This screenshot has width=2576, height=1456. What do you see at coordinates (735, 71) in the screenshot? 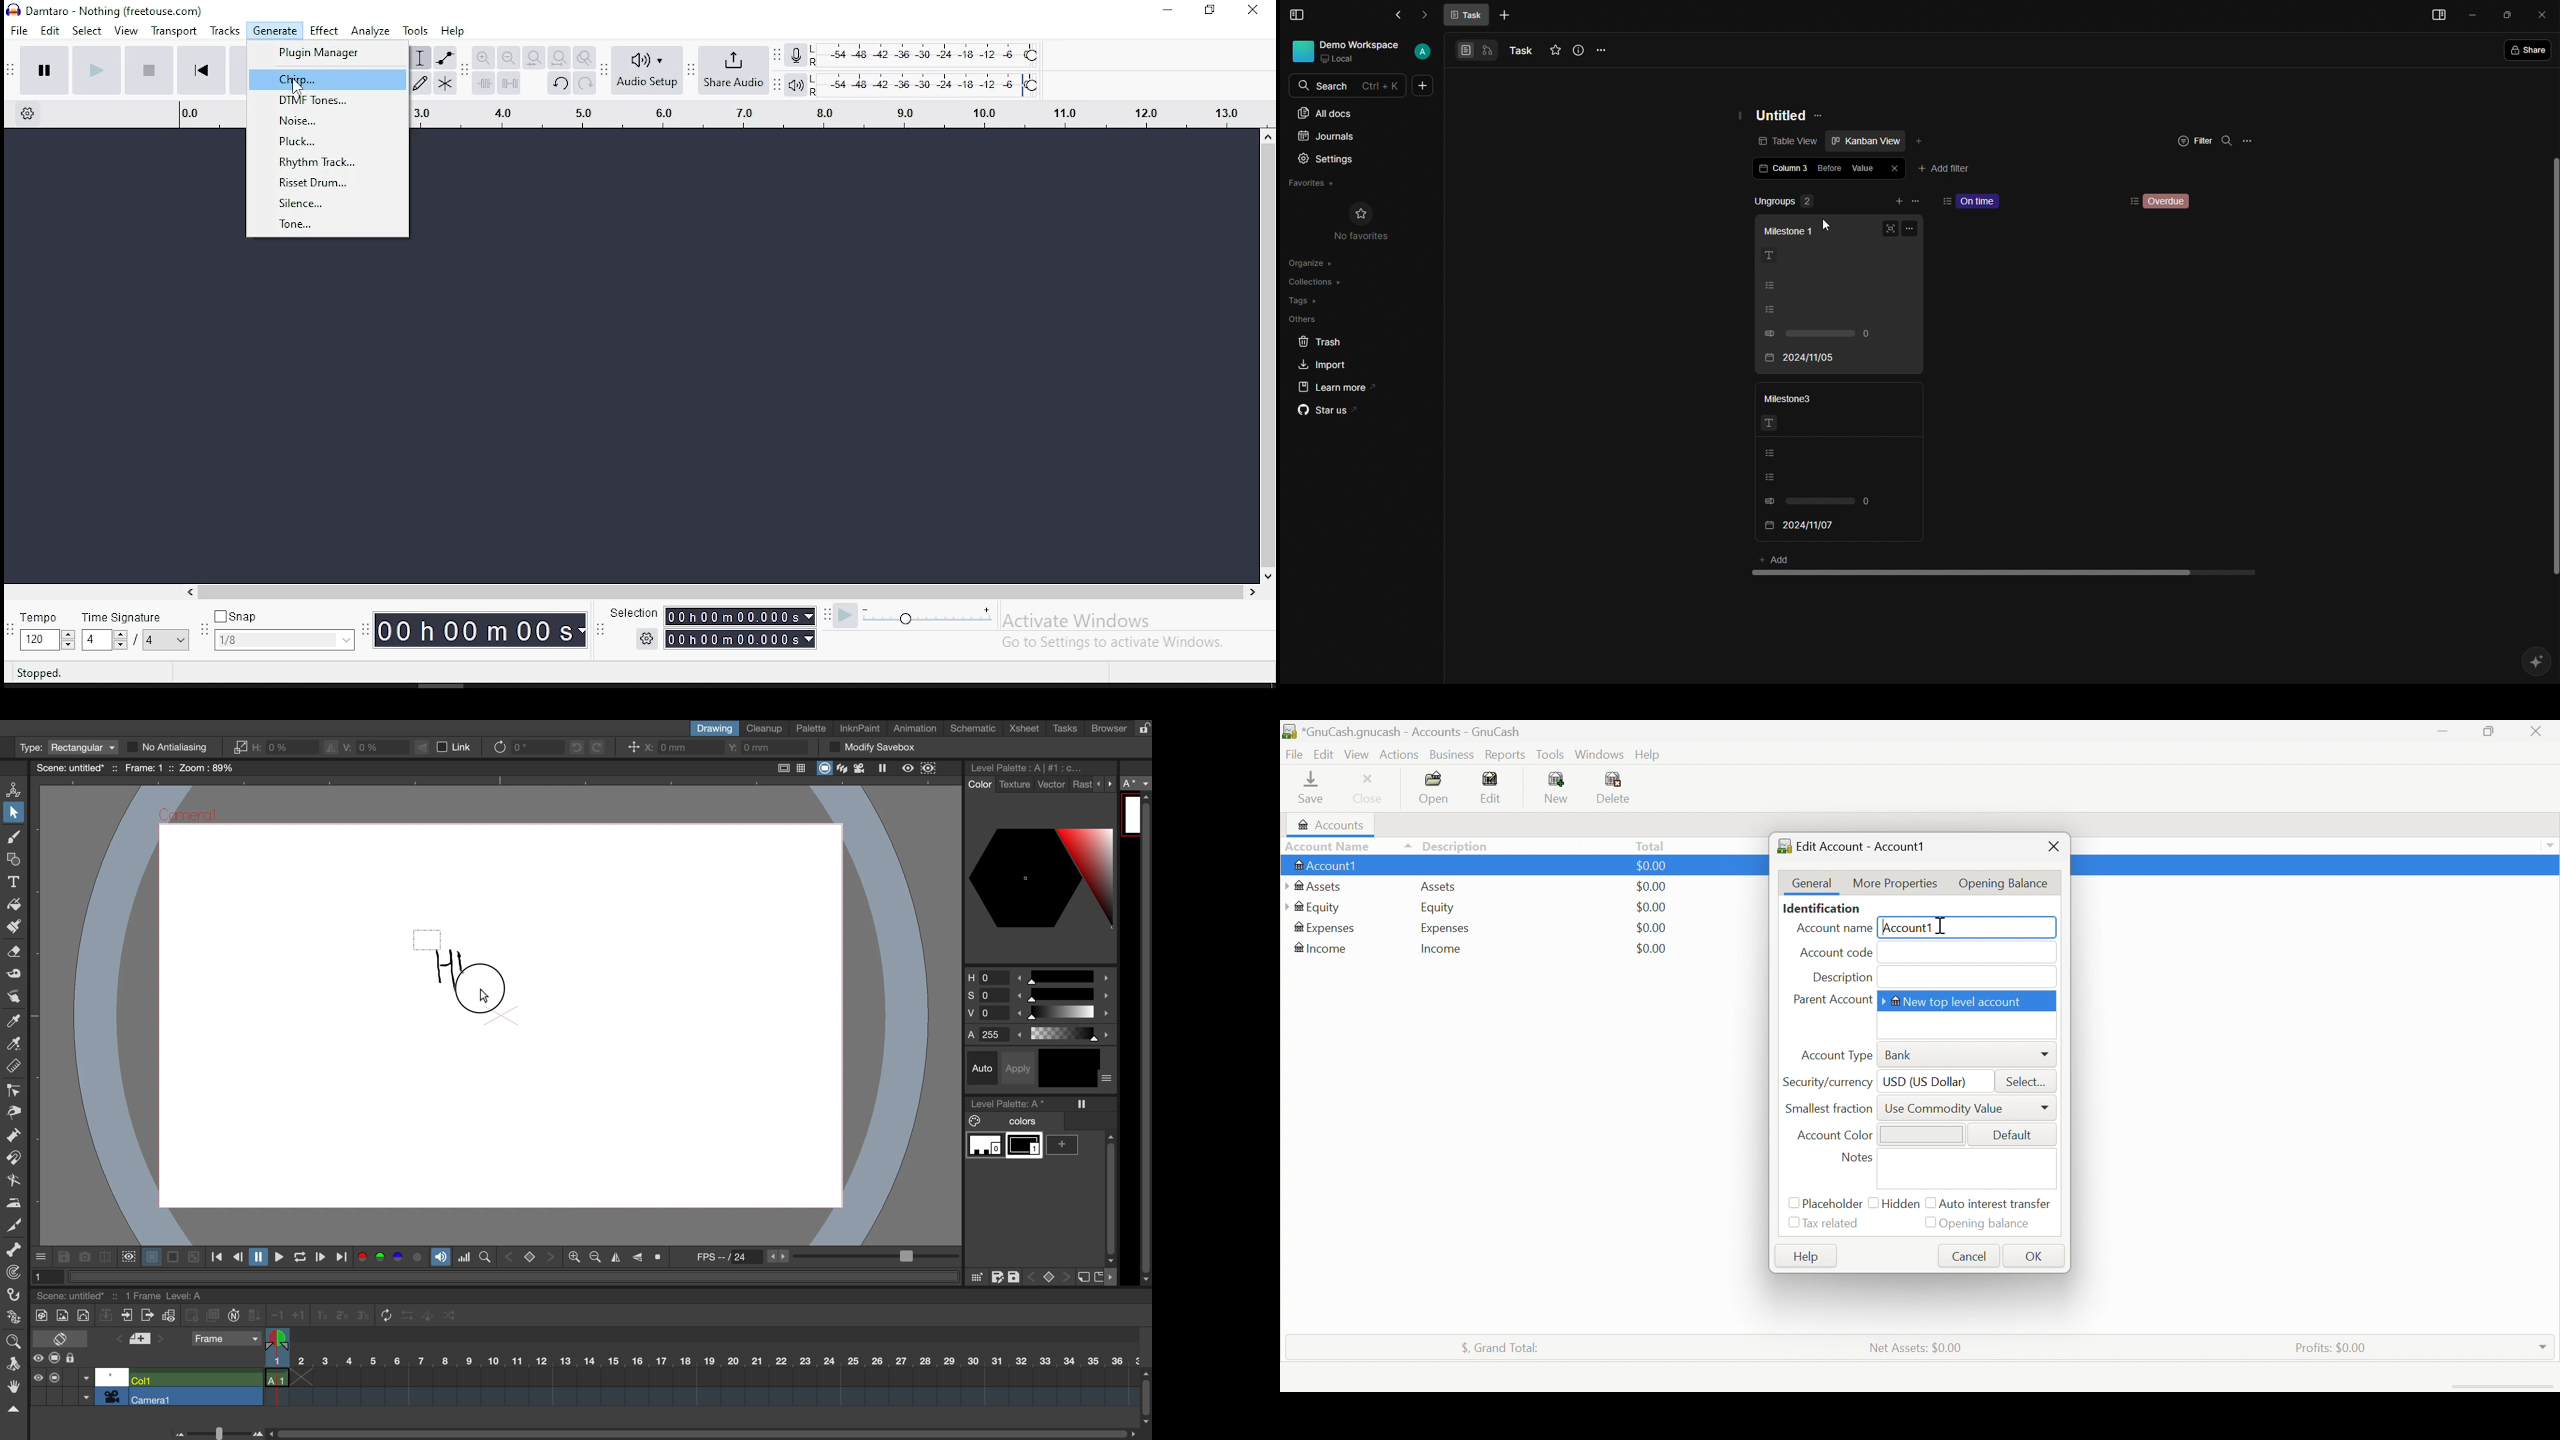
I see `share audio` at bounding box center [735, 71].